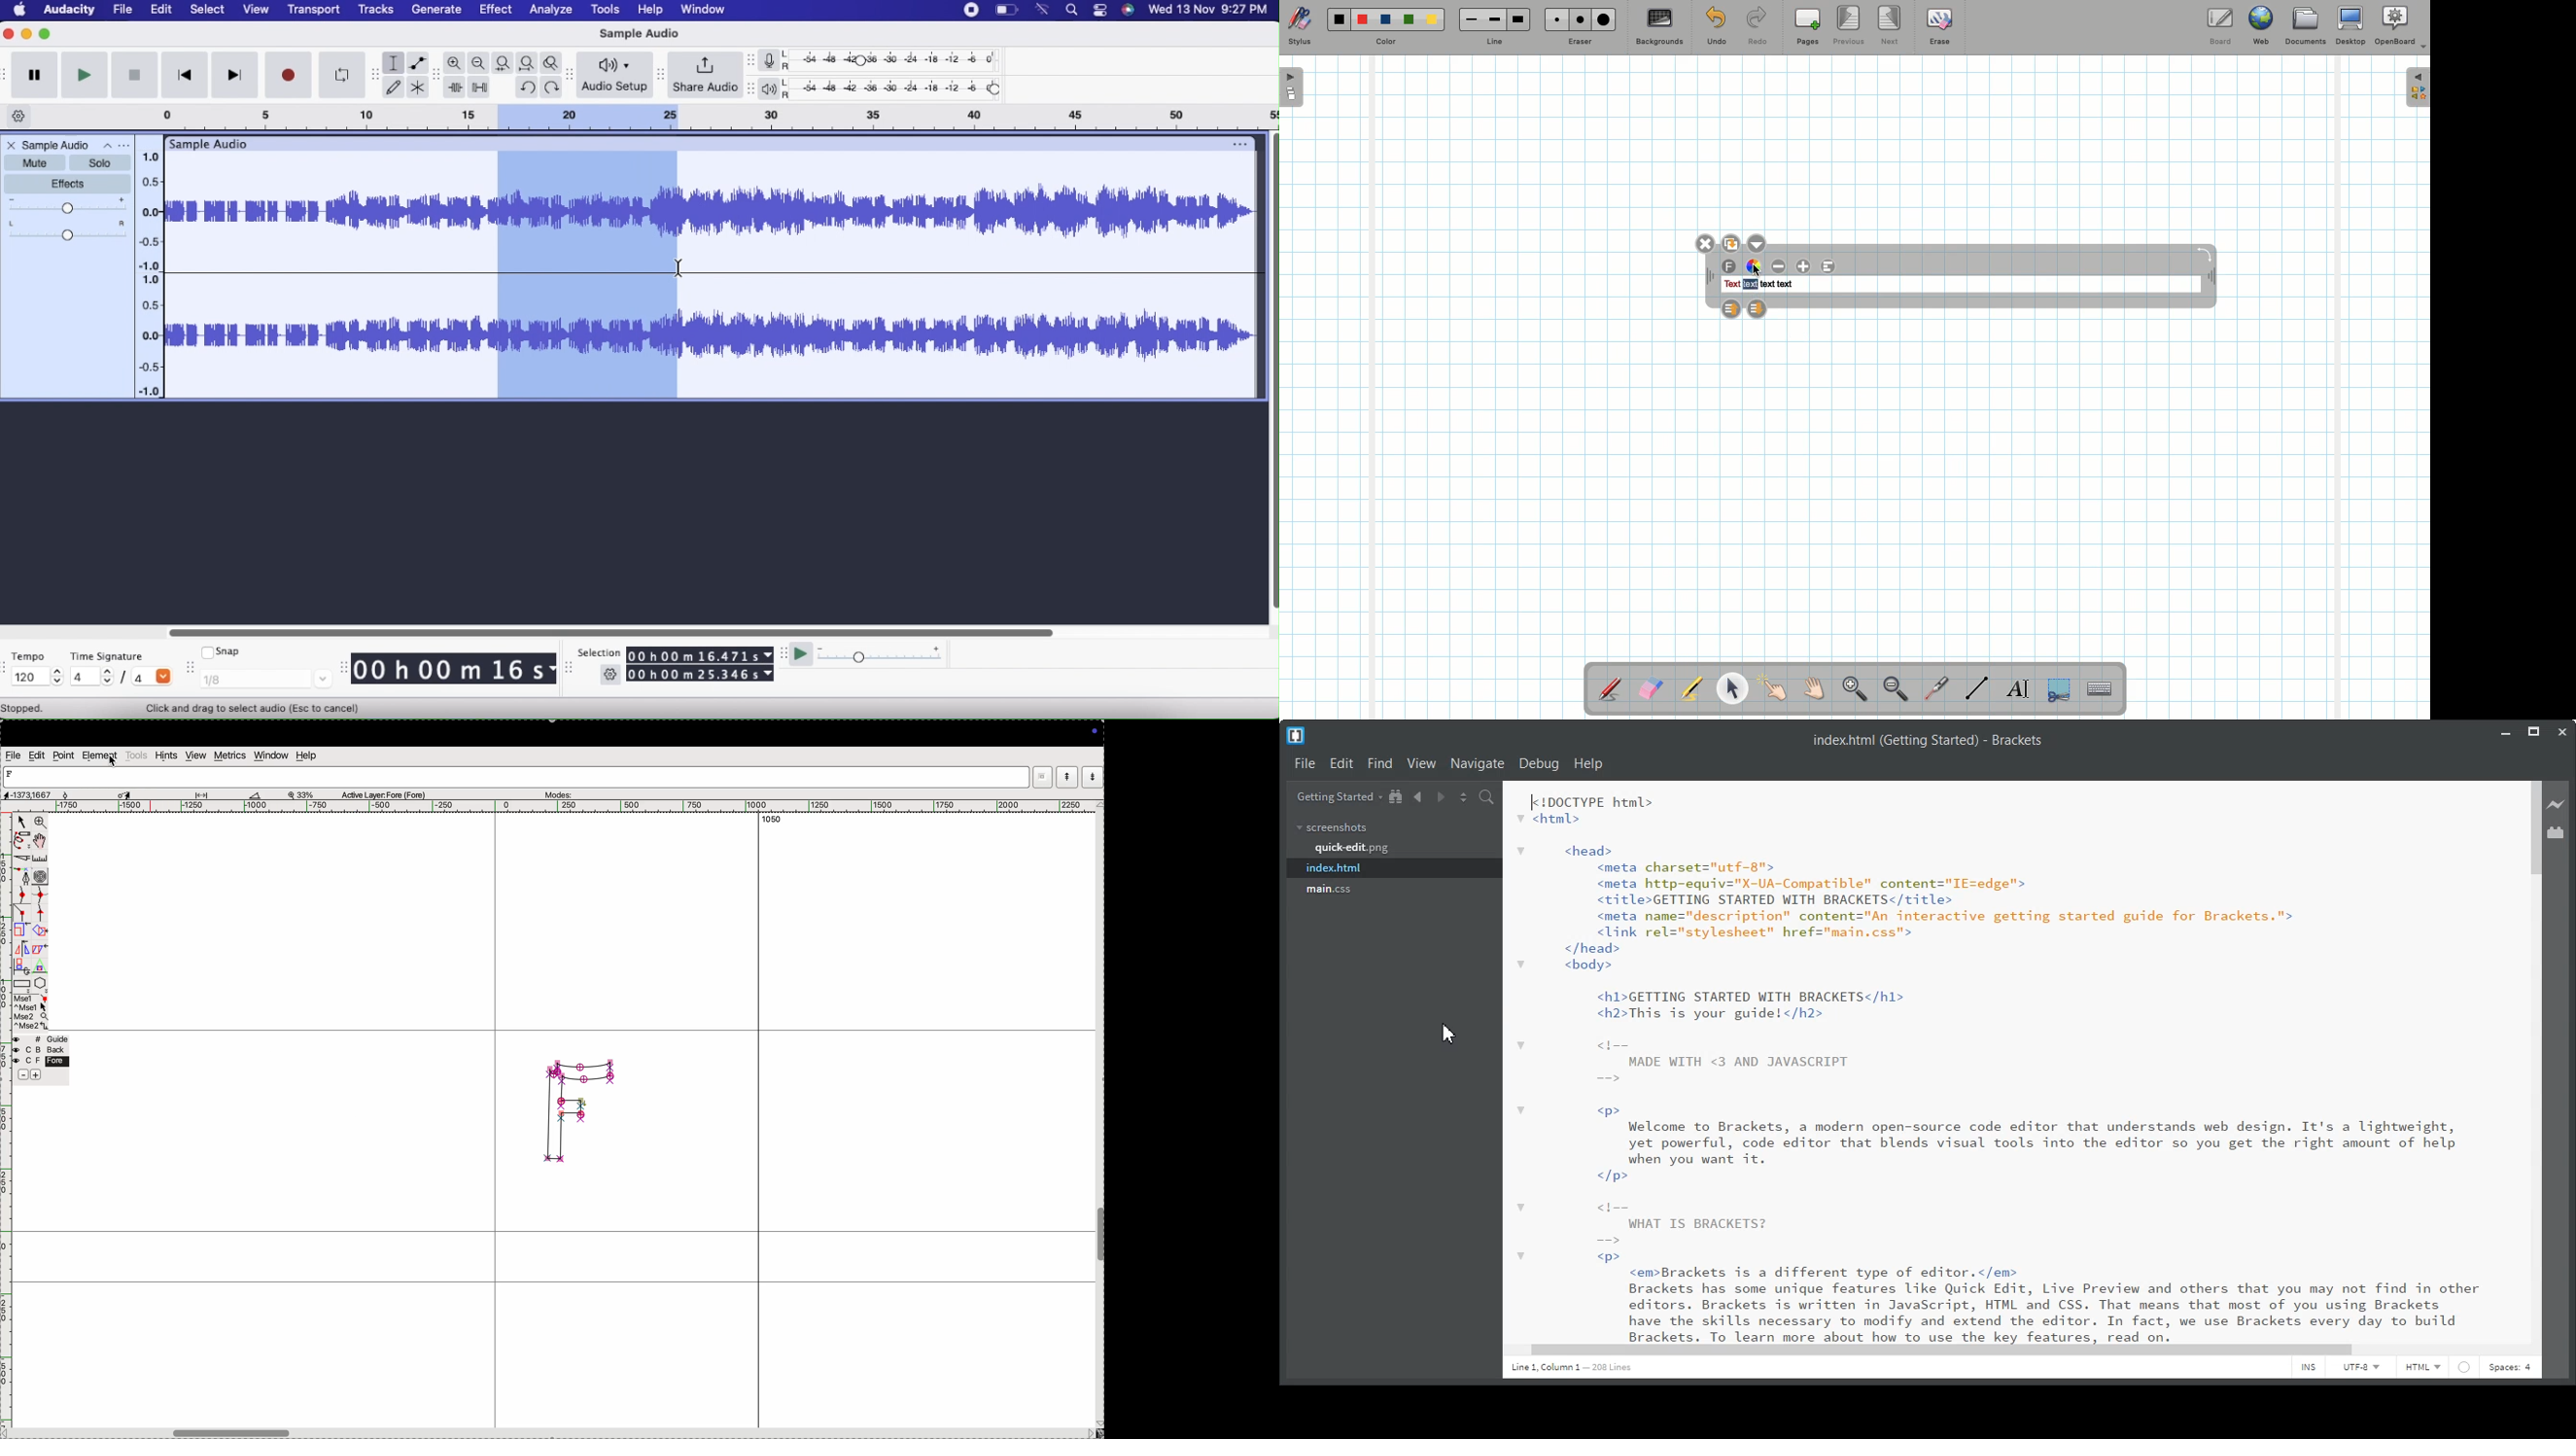  Describe the element at coordinates (455, 88) in the screenshot. I see `Trim audio outside selection` at that location.